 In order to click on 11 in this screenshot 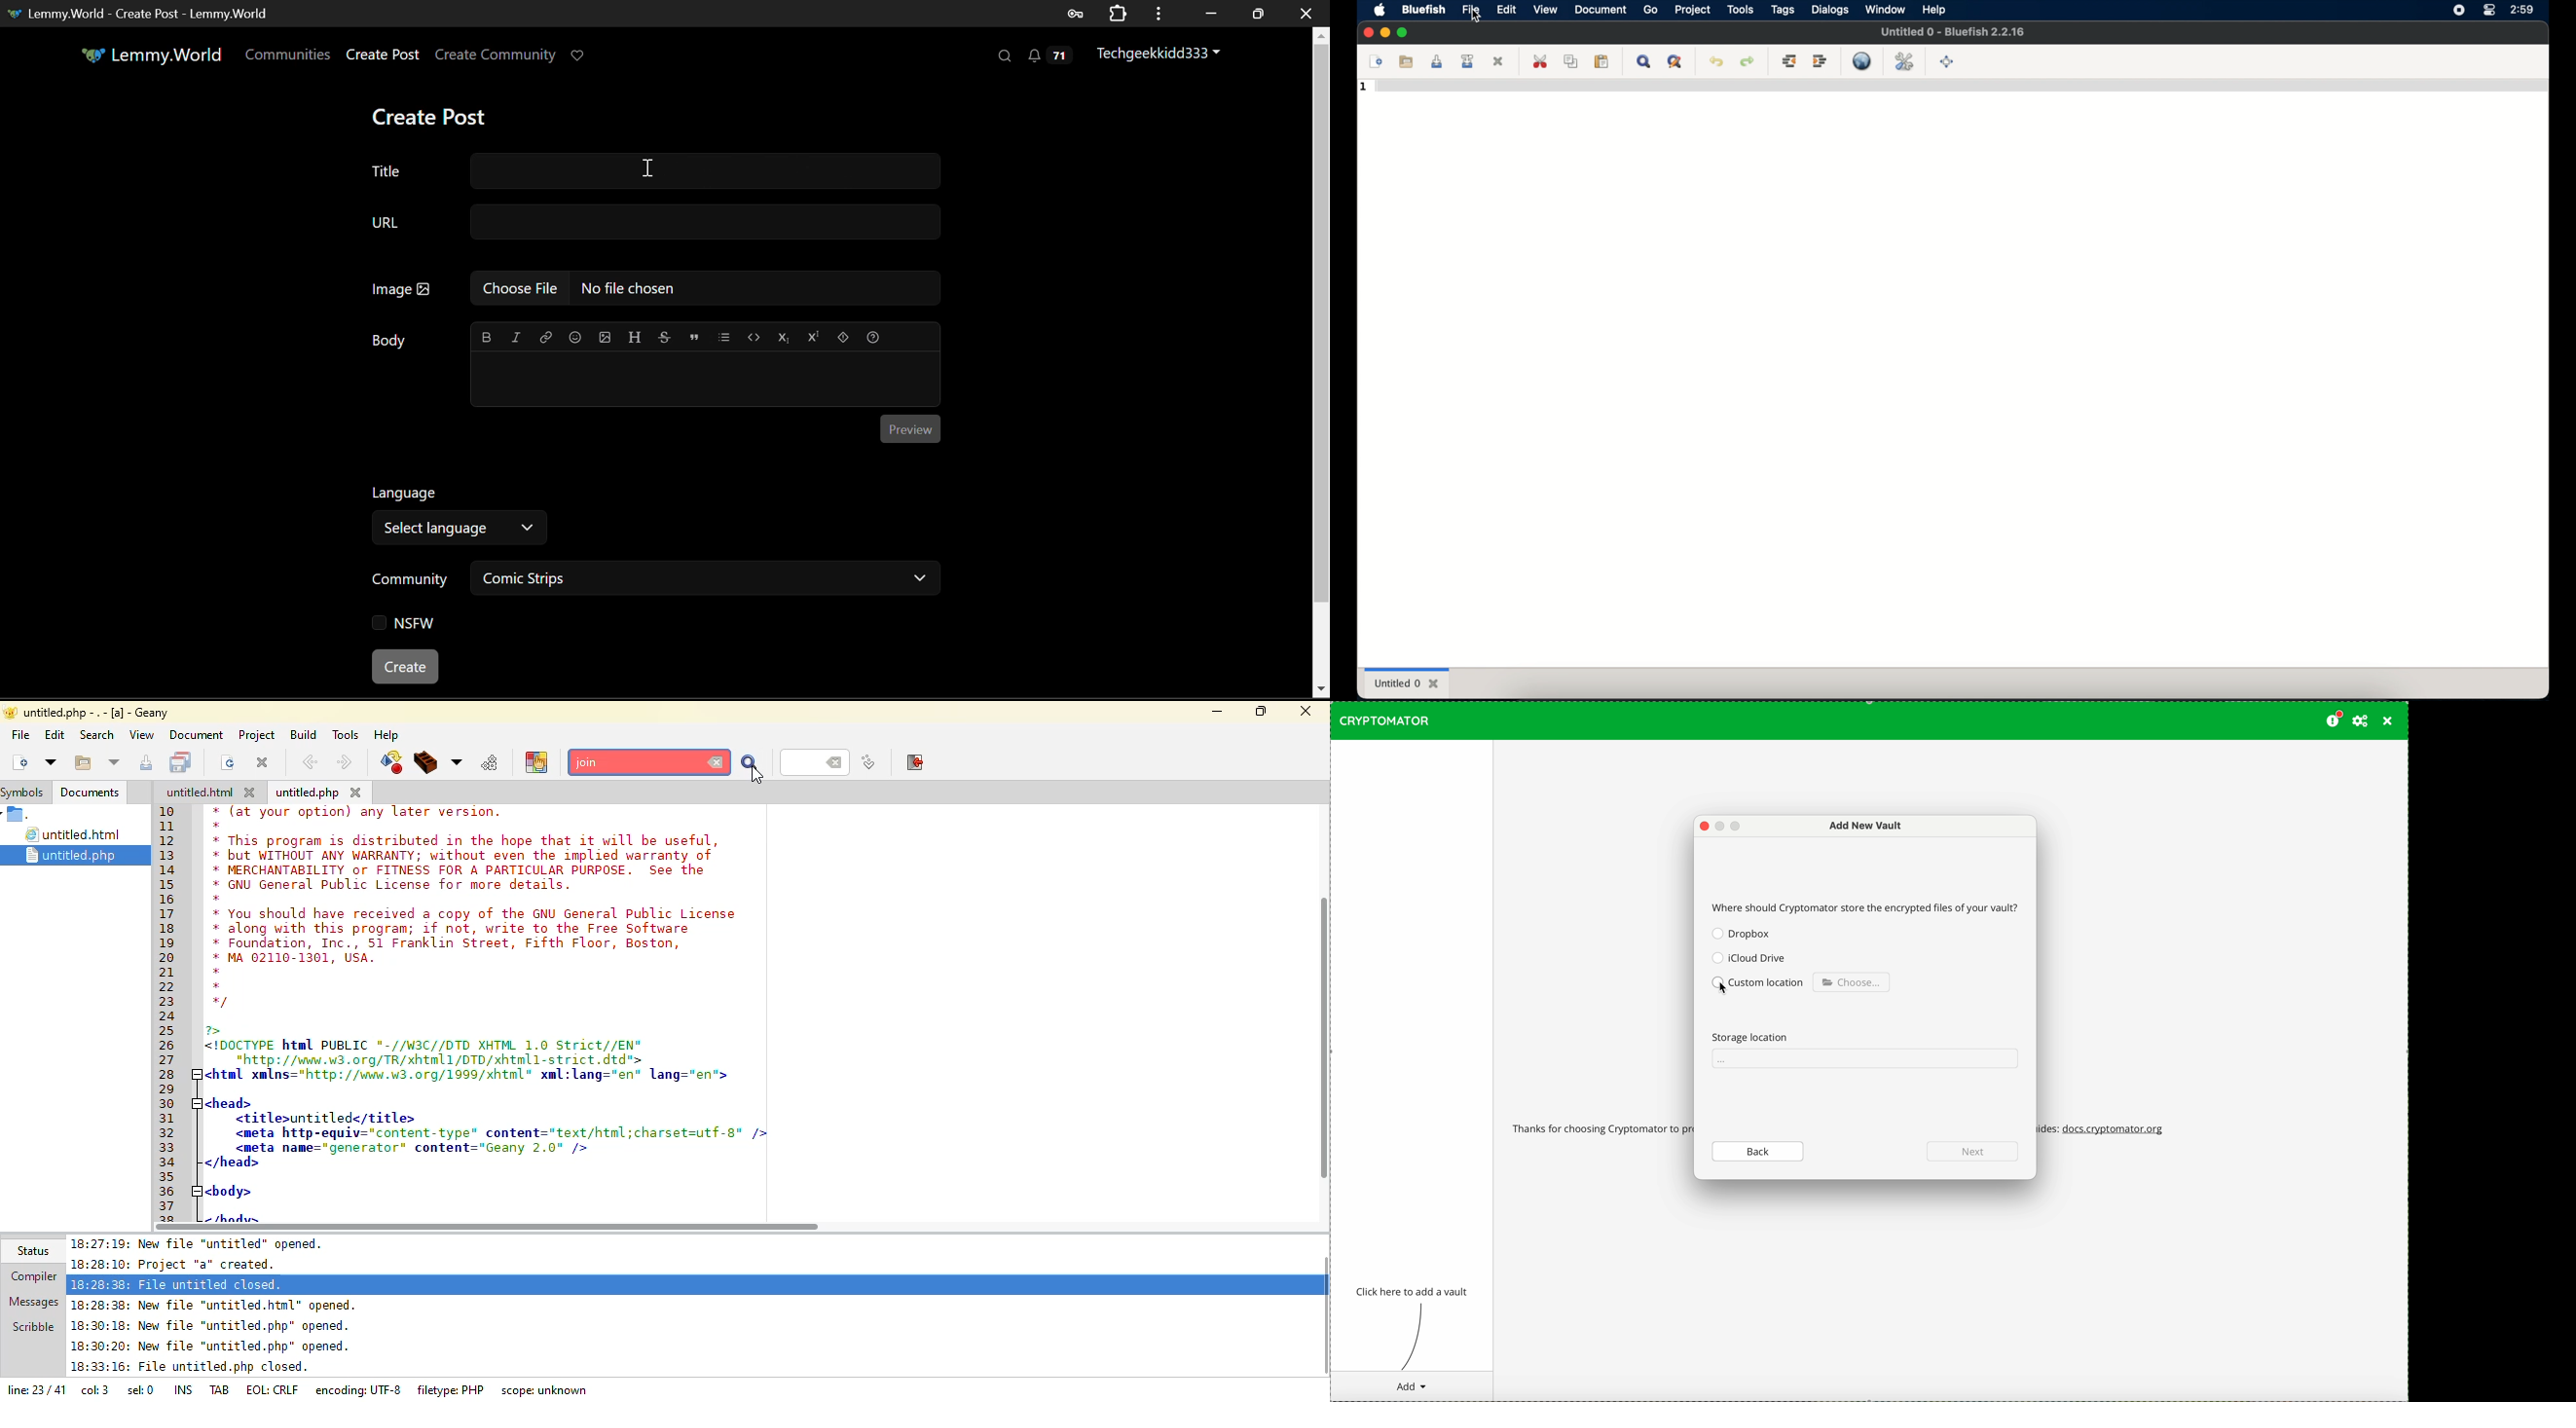, I will do `click(168, 829)`.